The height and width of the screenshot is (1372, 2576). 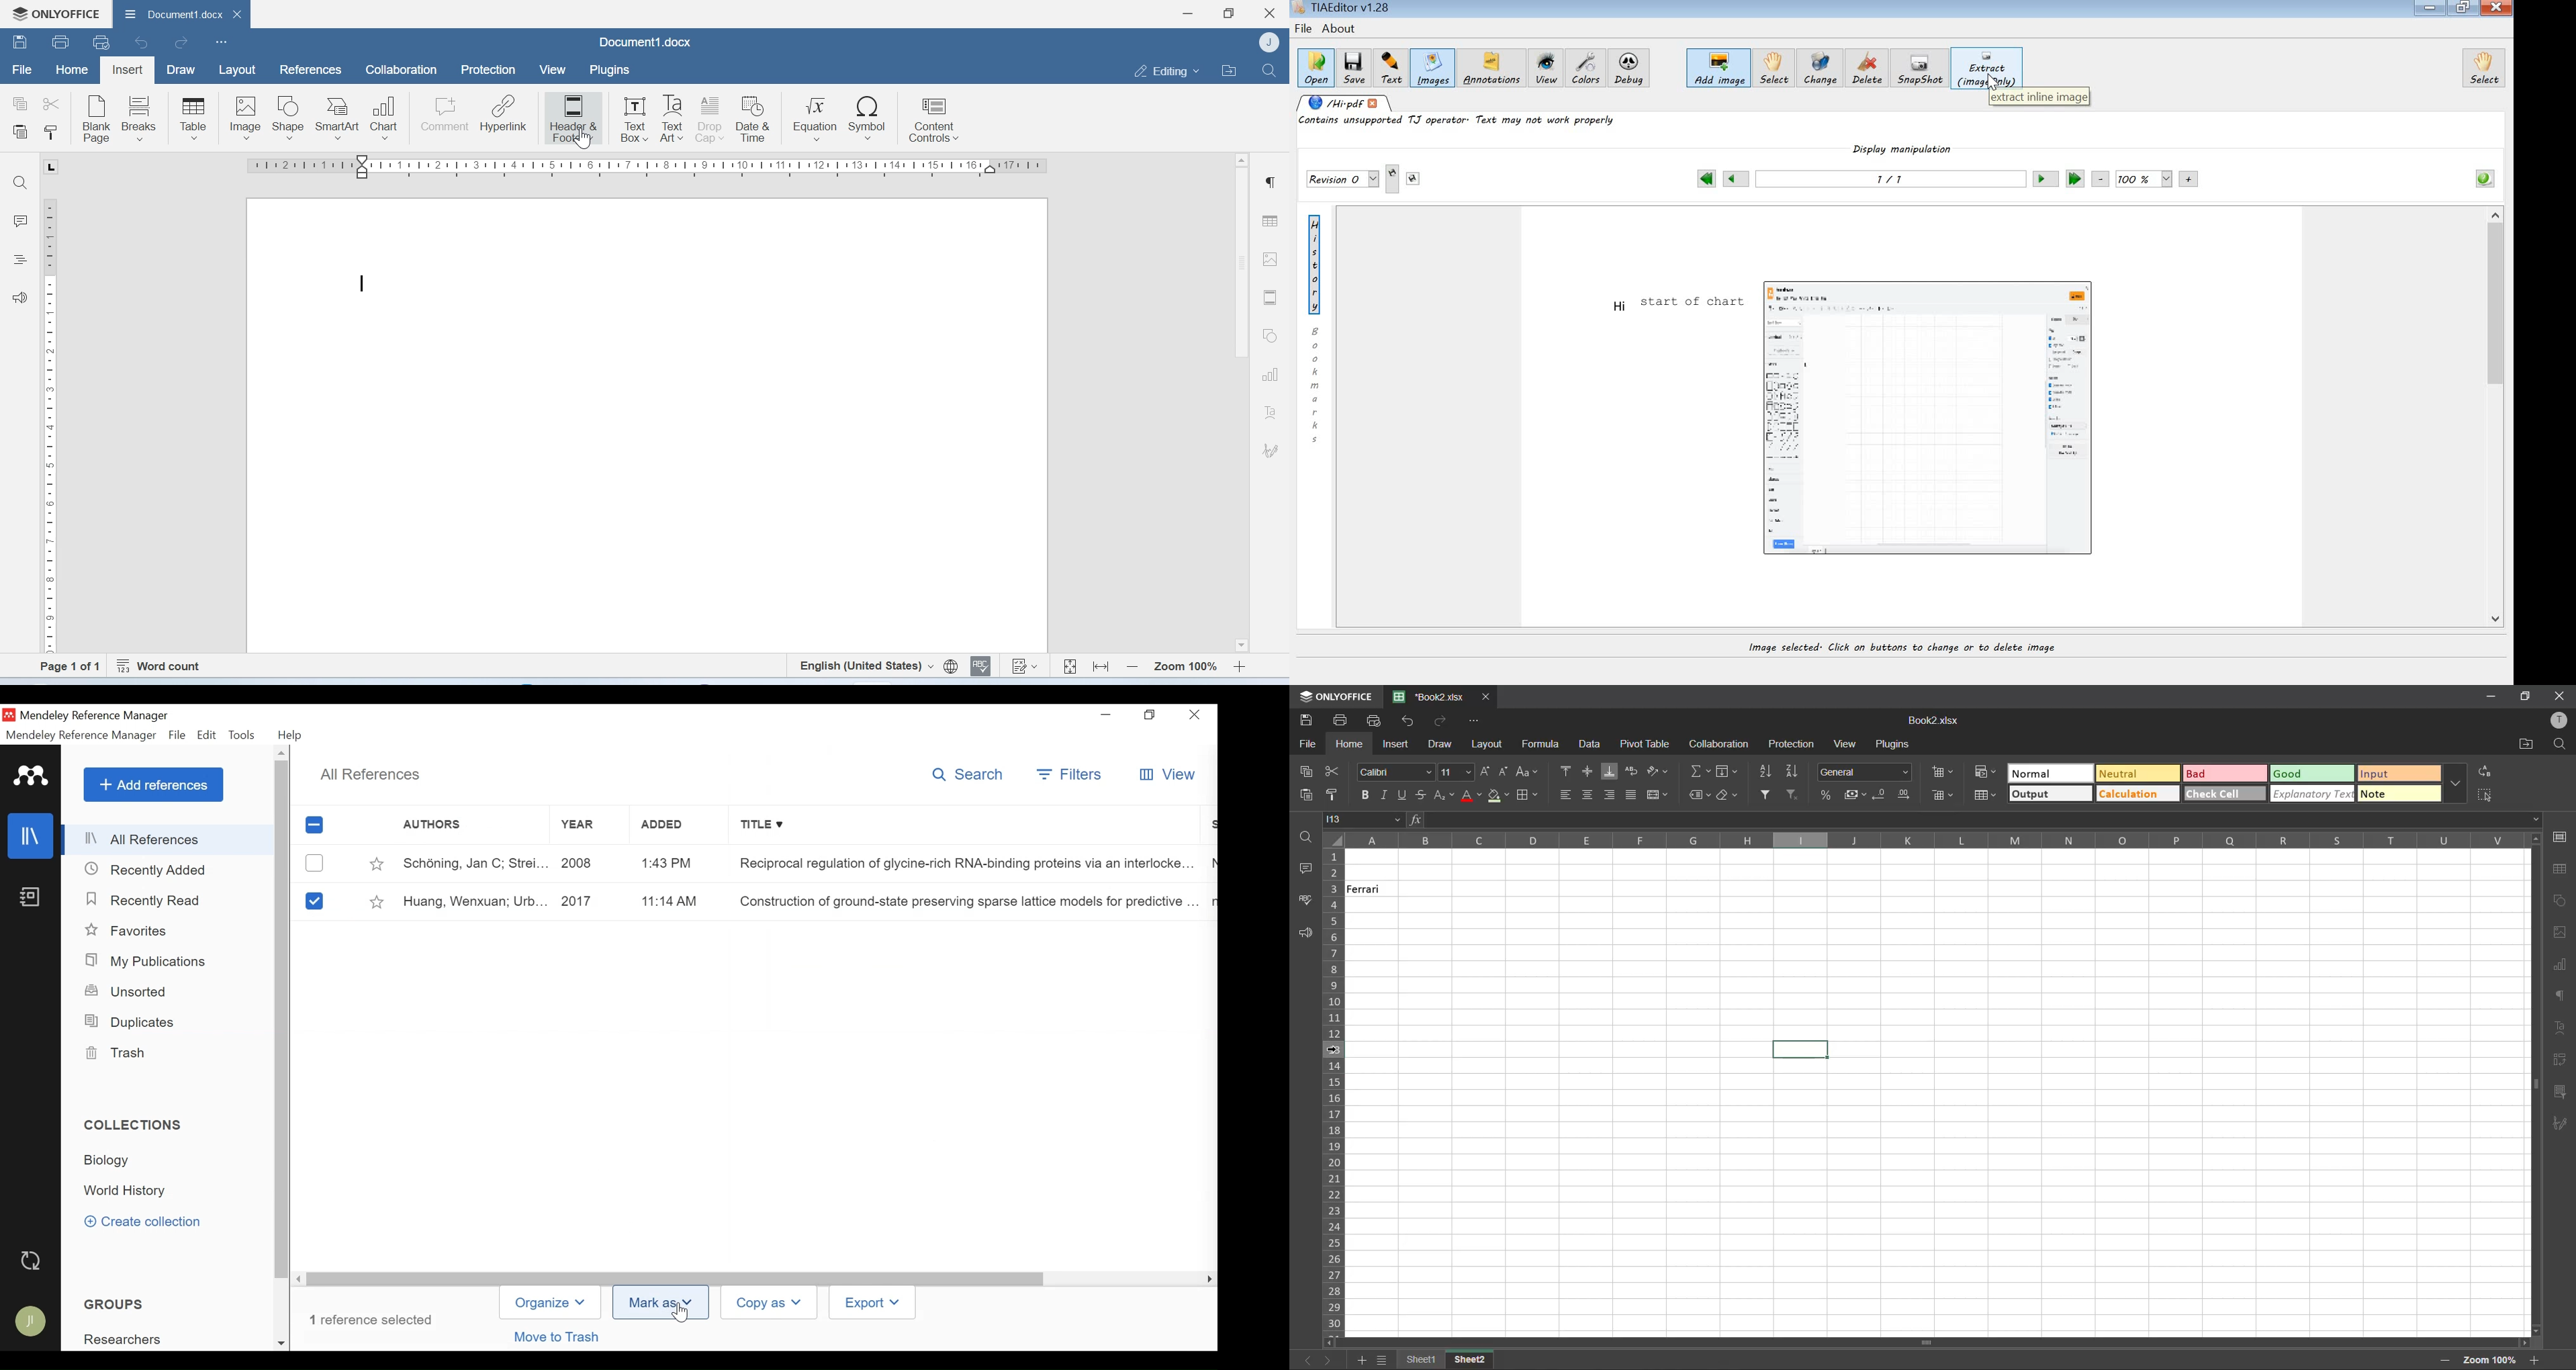 I want to click on Date & Time, so click(x=756, y=119).